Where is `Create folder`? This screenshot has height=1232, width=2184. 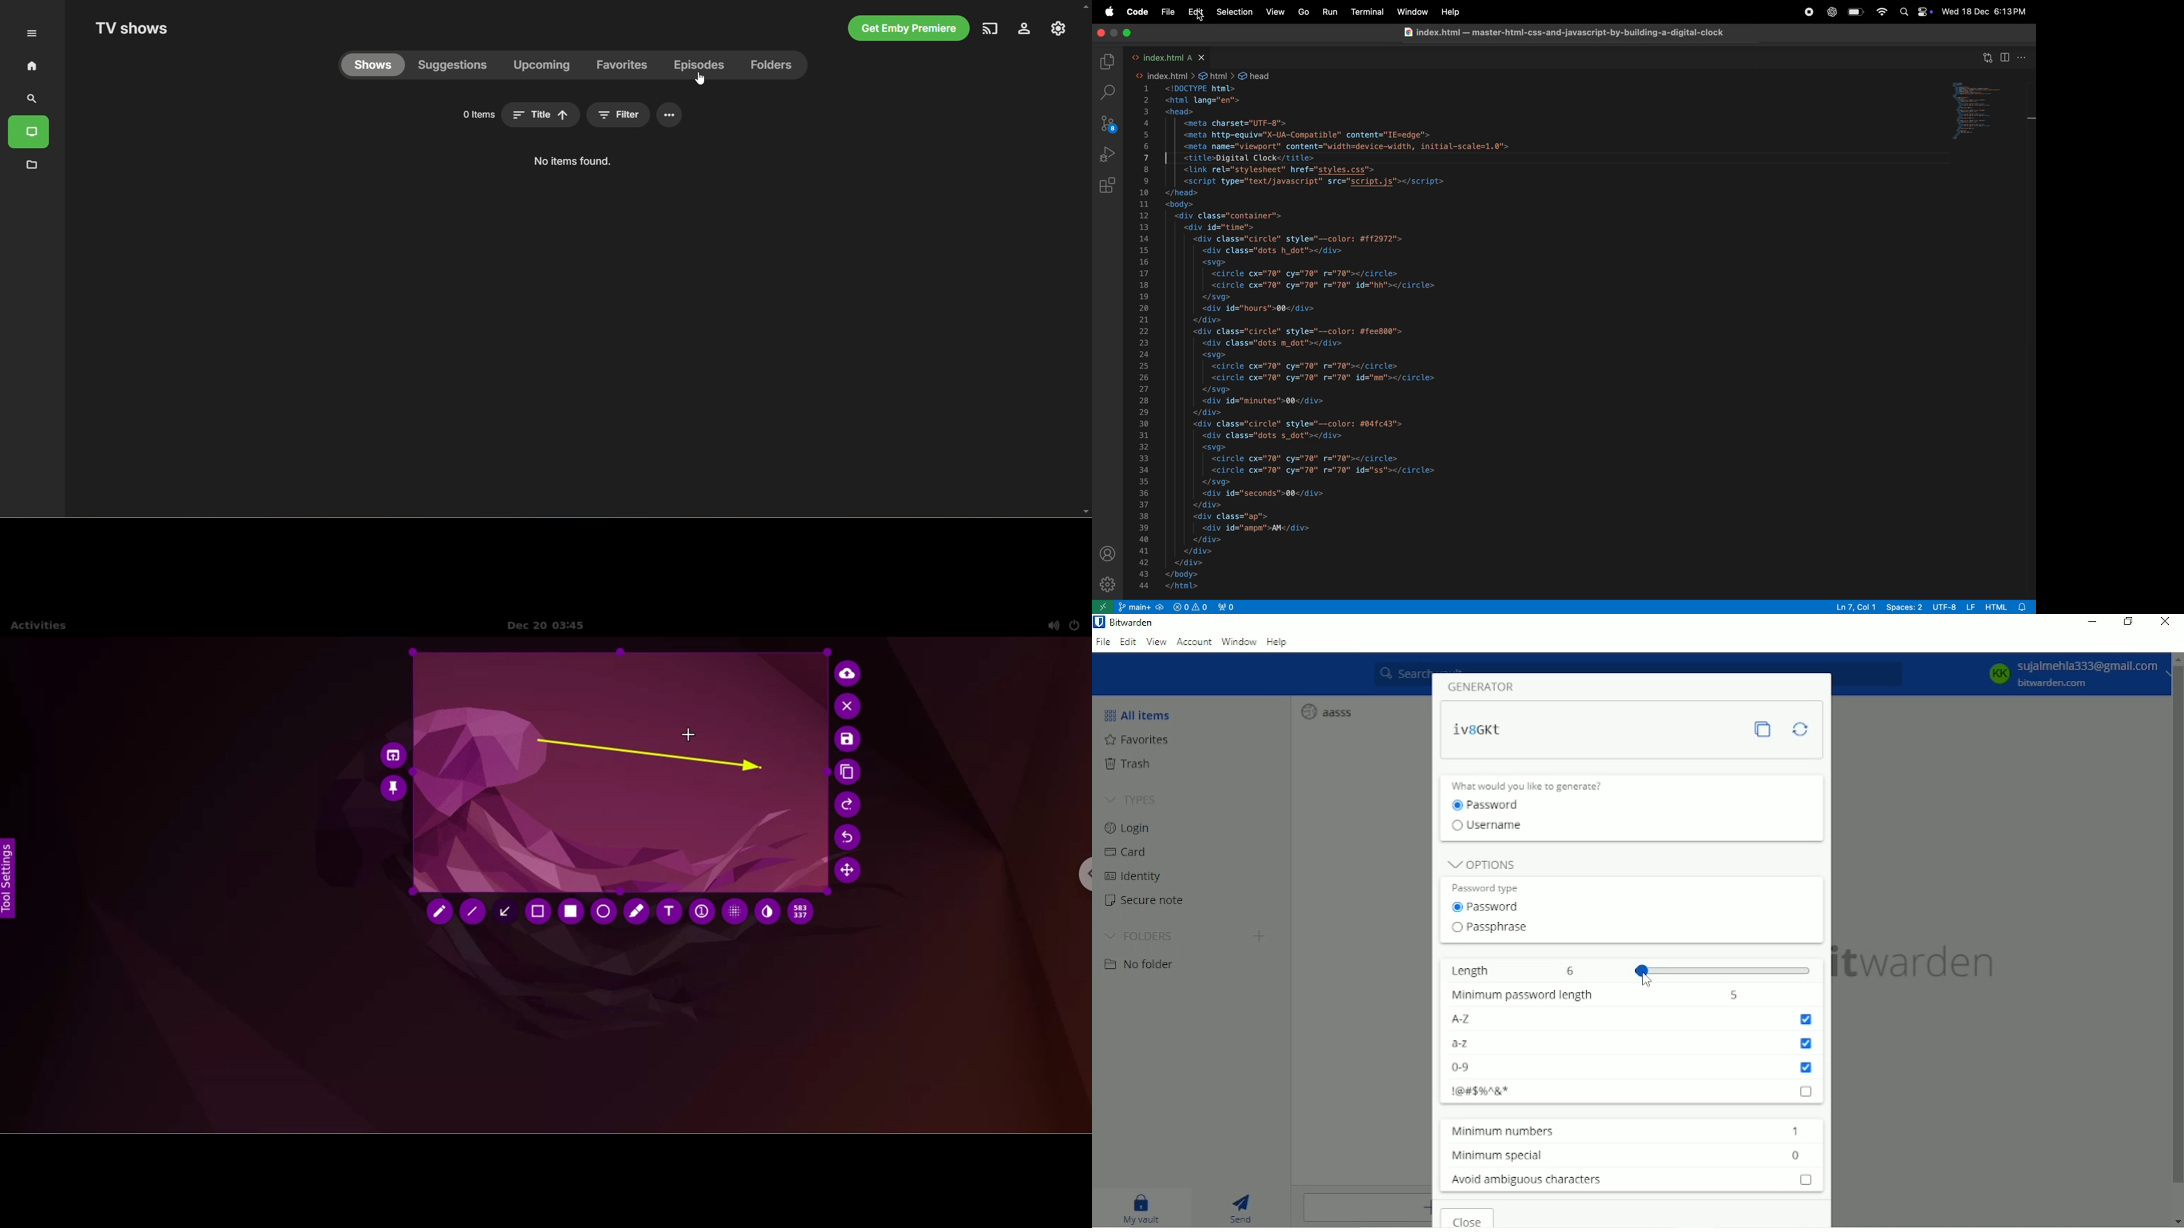 Create folder is located at coordinates (1259, 938).